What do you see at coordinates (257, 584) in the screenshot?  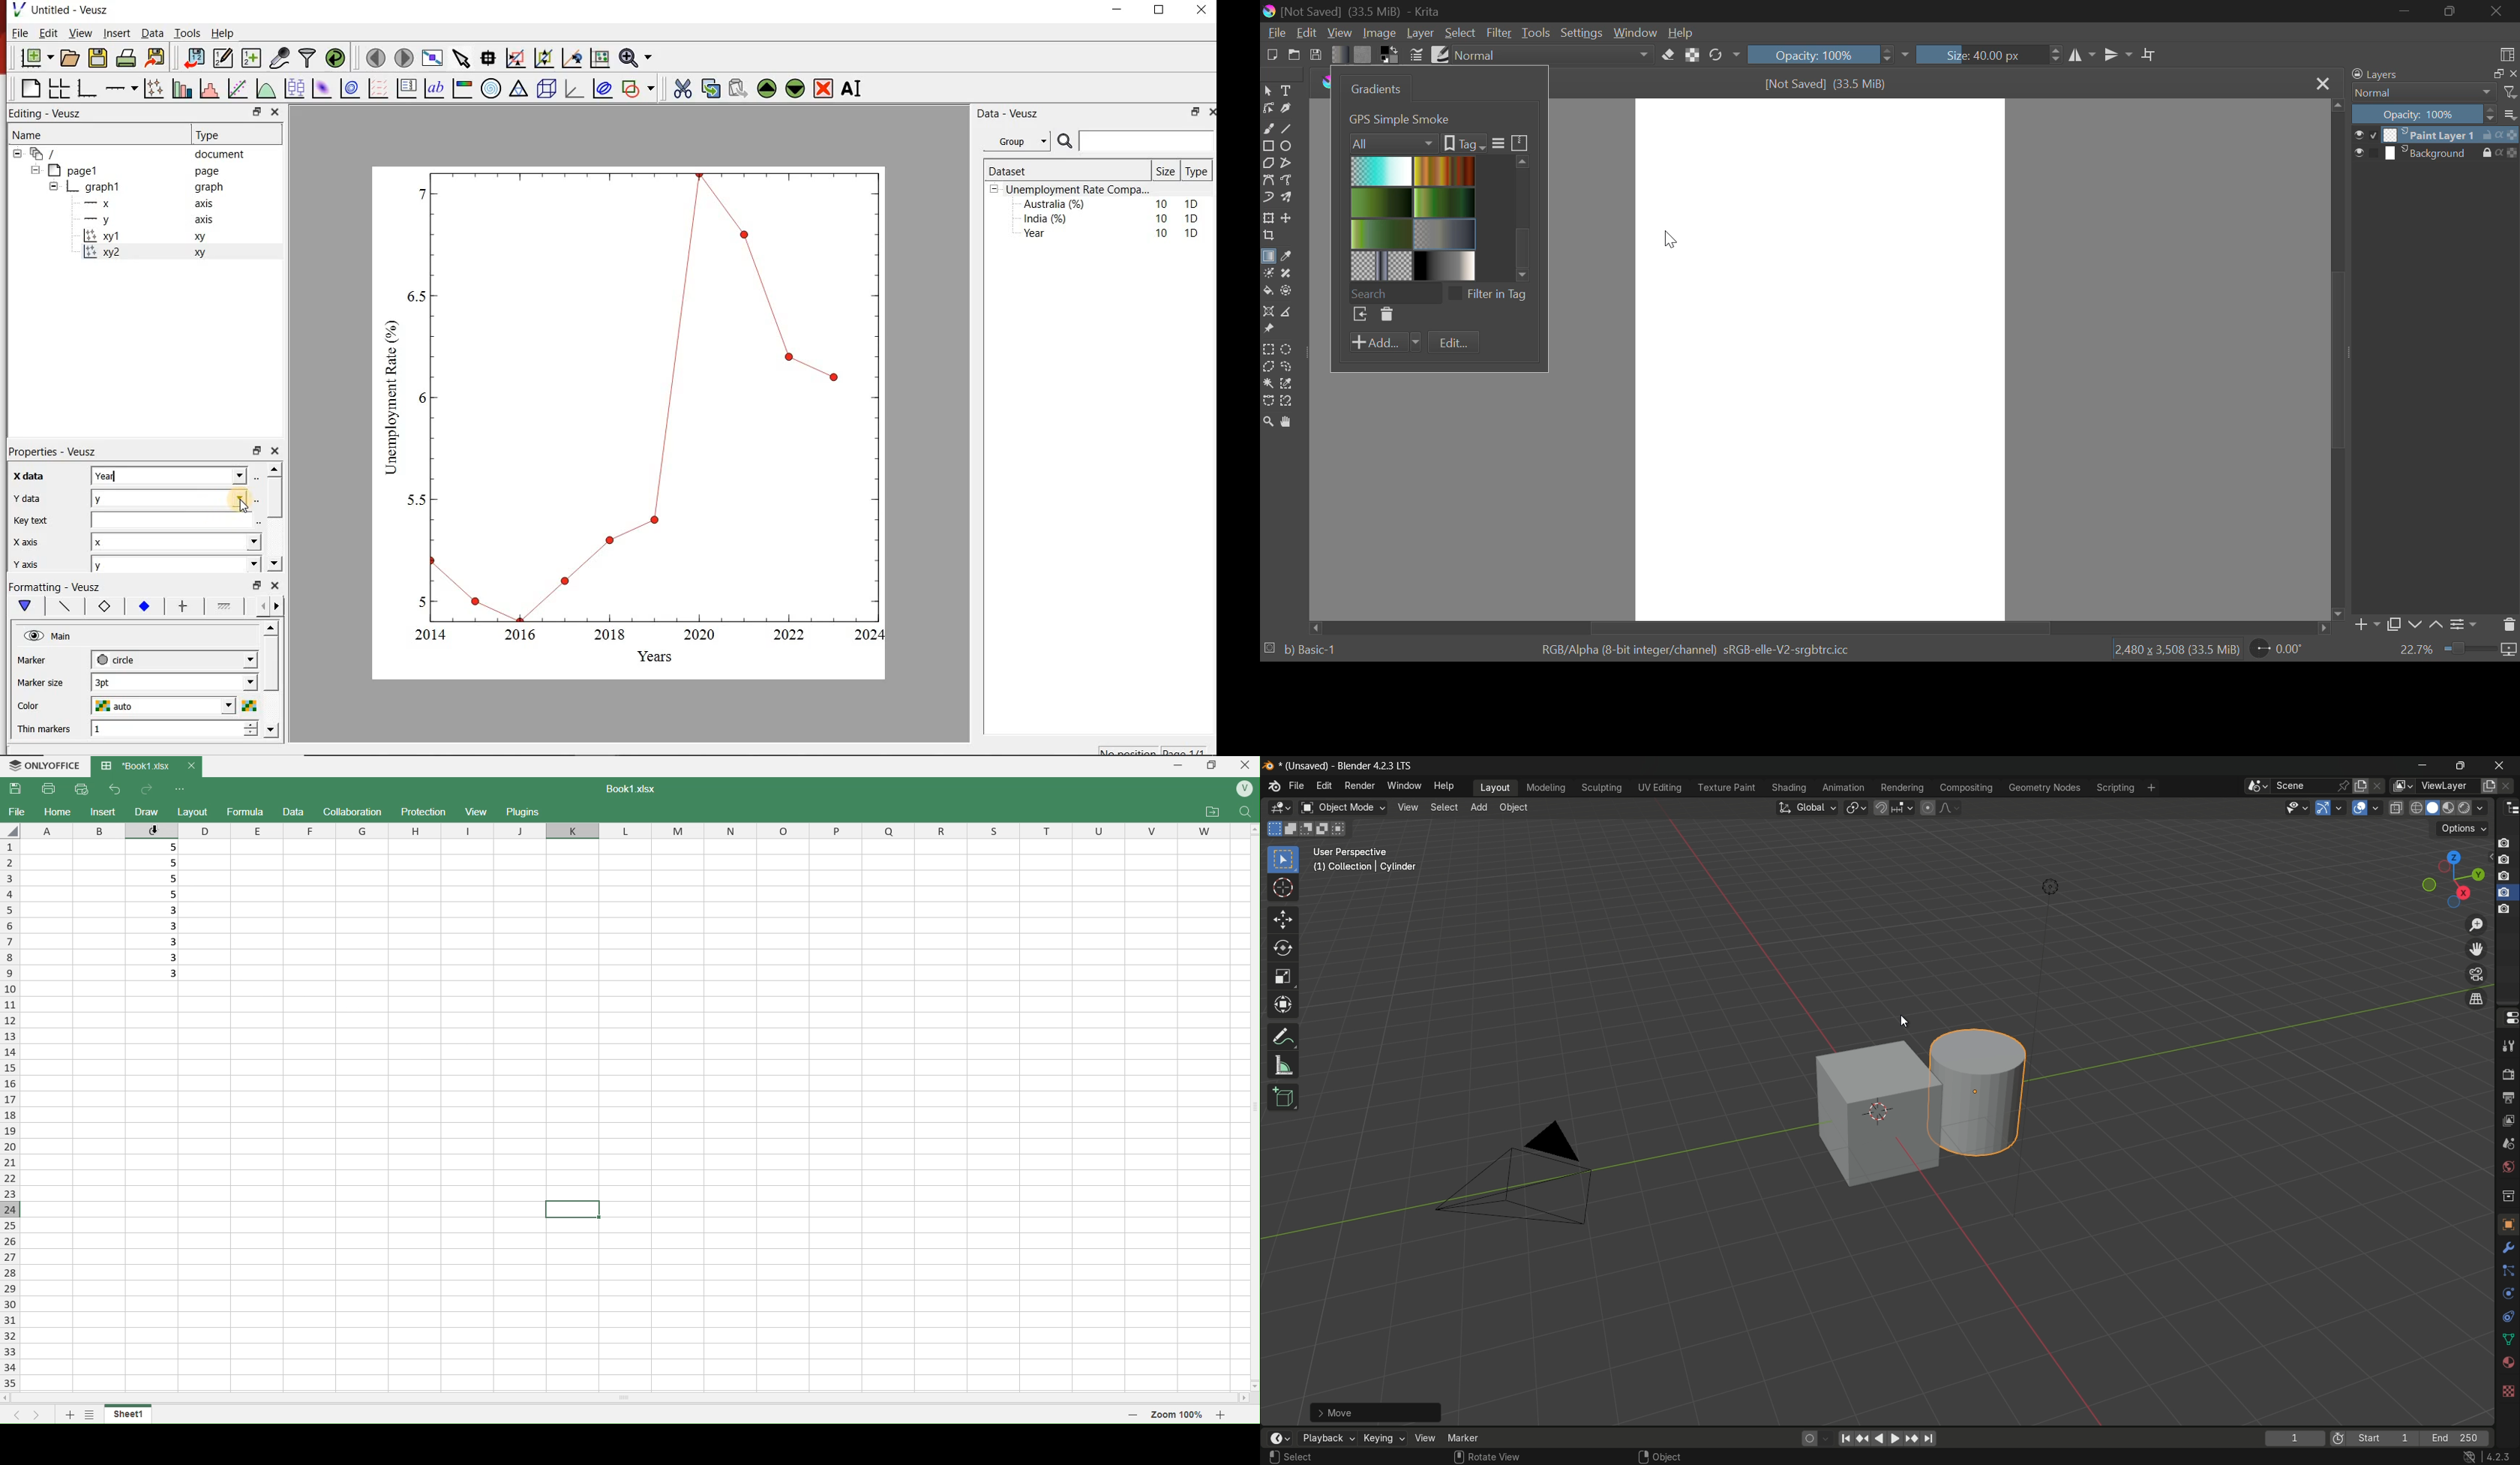 I see `minimise` at bounding box center [257, 584].